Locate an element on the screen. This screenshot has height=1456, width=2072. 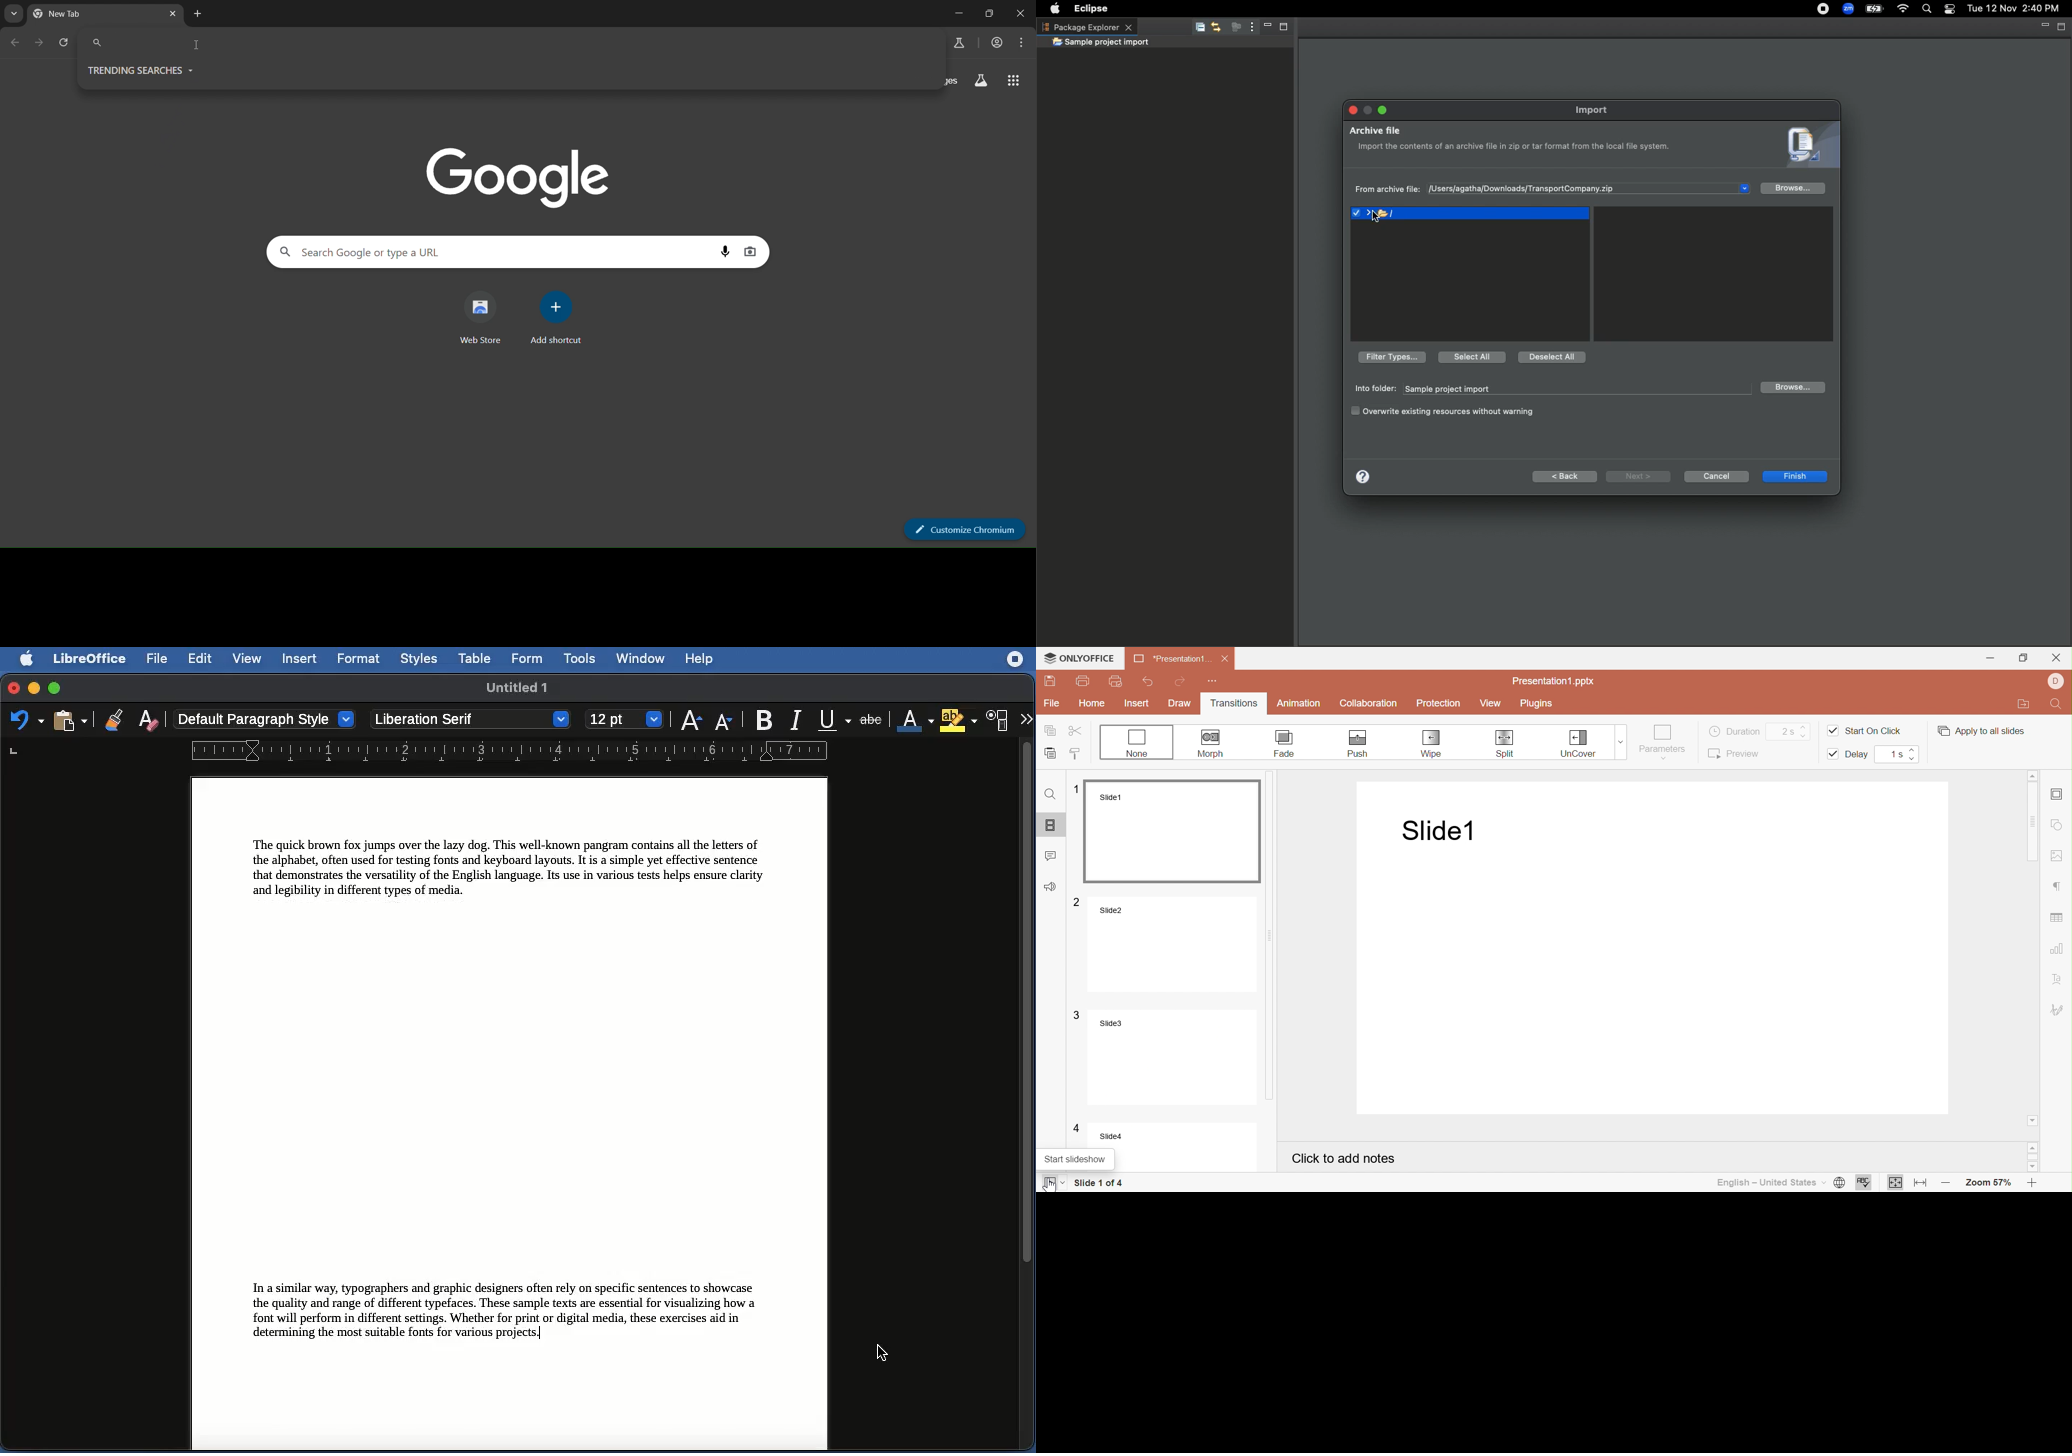
Slide3 is located at coordinates (1176, 1056).